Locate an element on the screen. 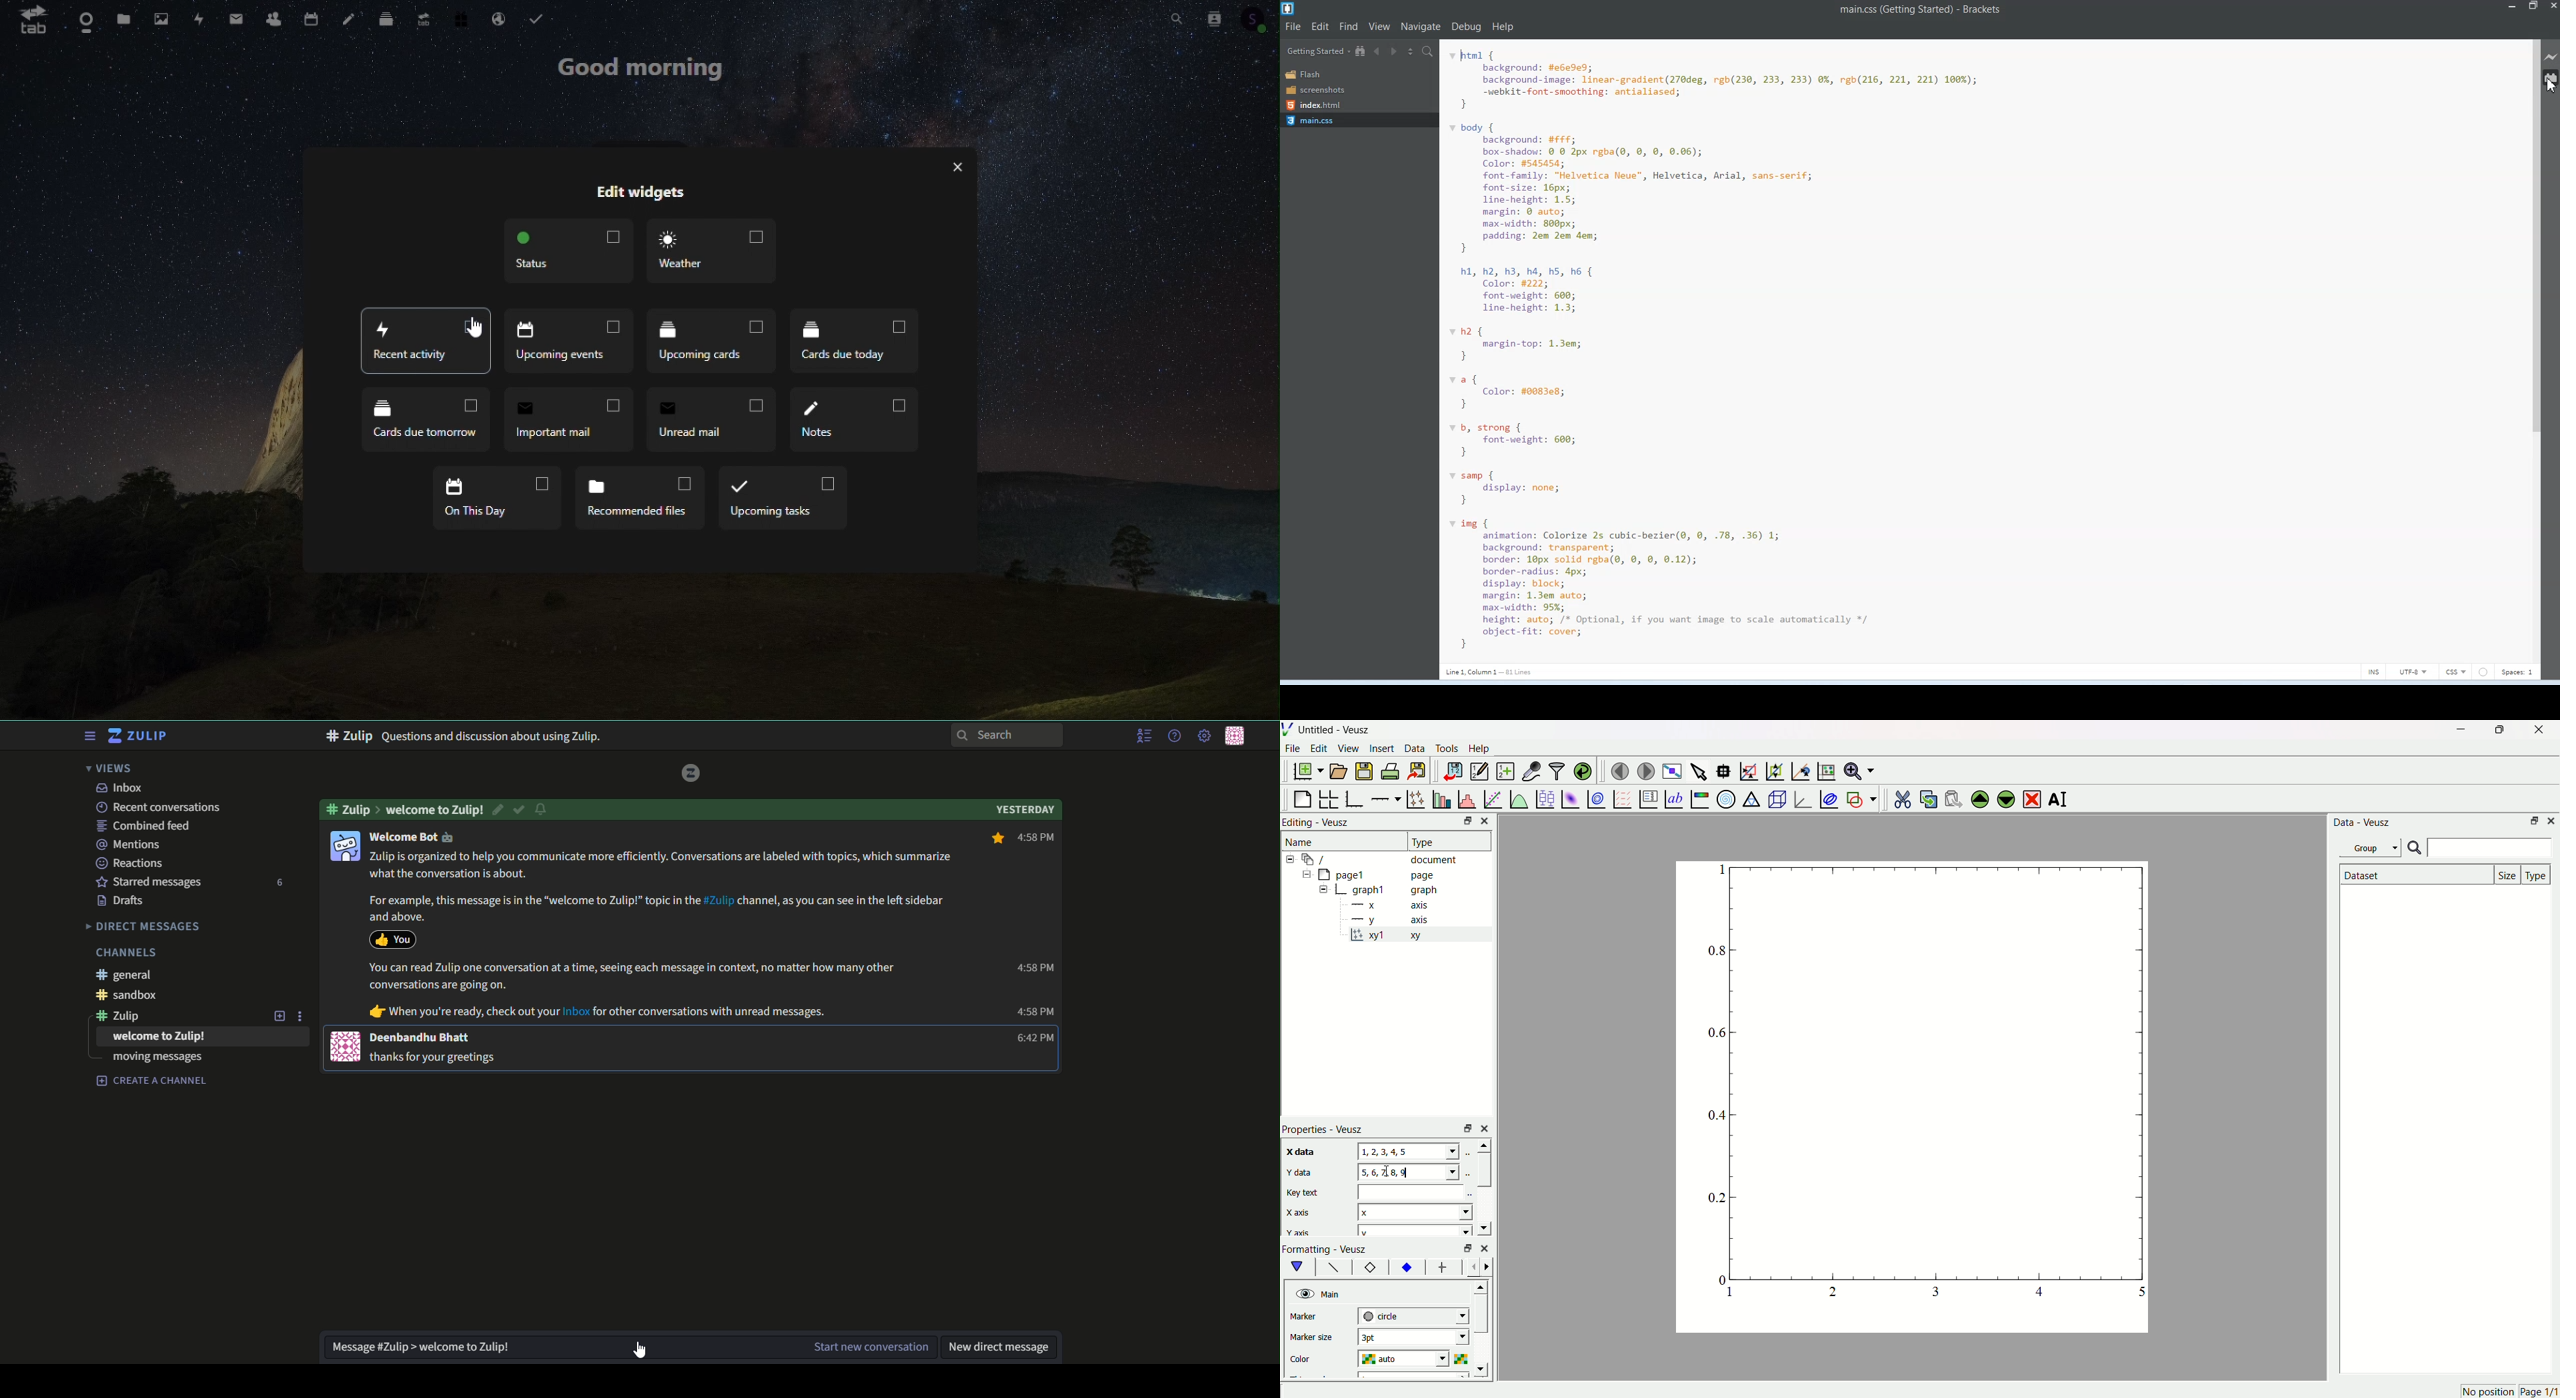 This screenshot has width=2576, height=1400. Welcome to Zulip! is located at coordinates (435, 810).